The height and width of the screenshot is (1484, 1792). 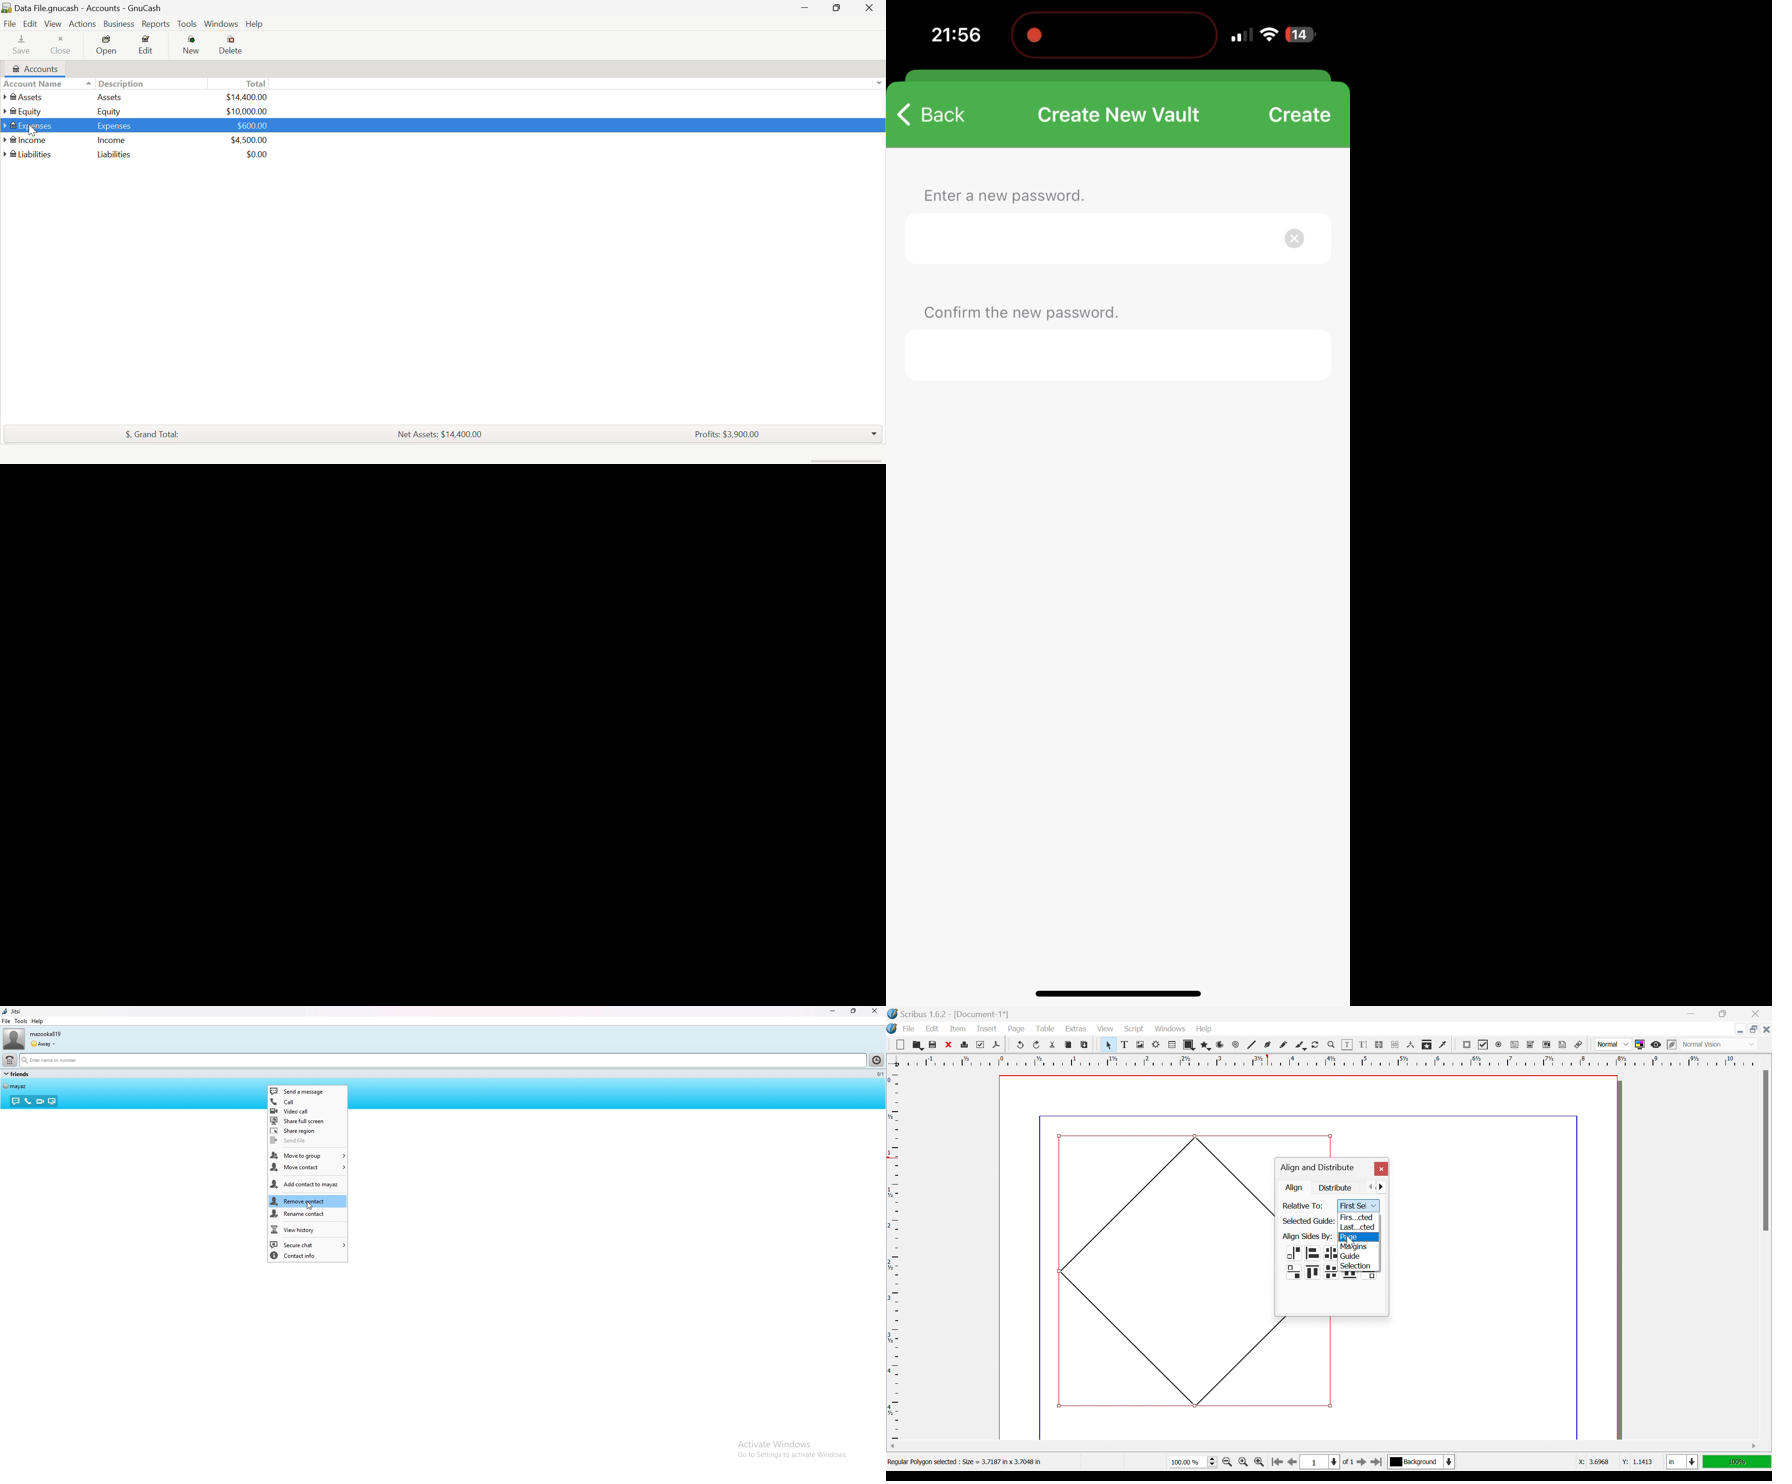 What do you see at coordinates (112, 154) in the screenshot?
I see `Liabilities` at bounding box center [112, 154].